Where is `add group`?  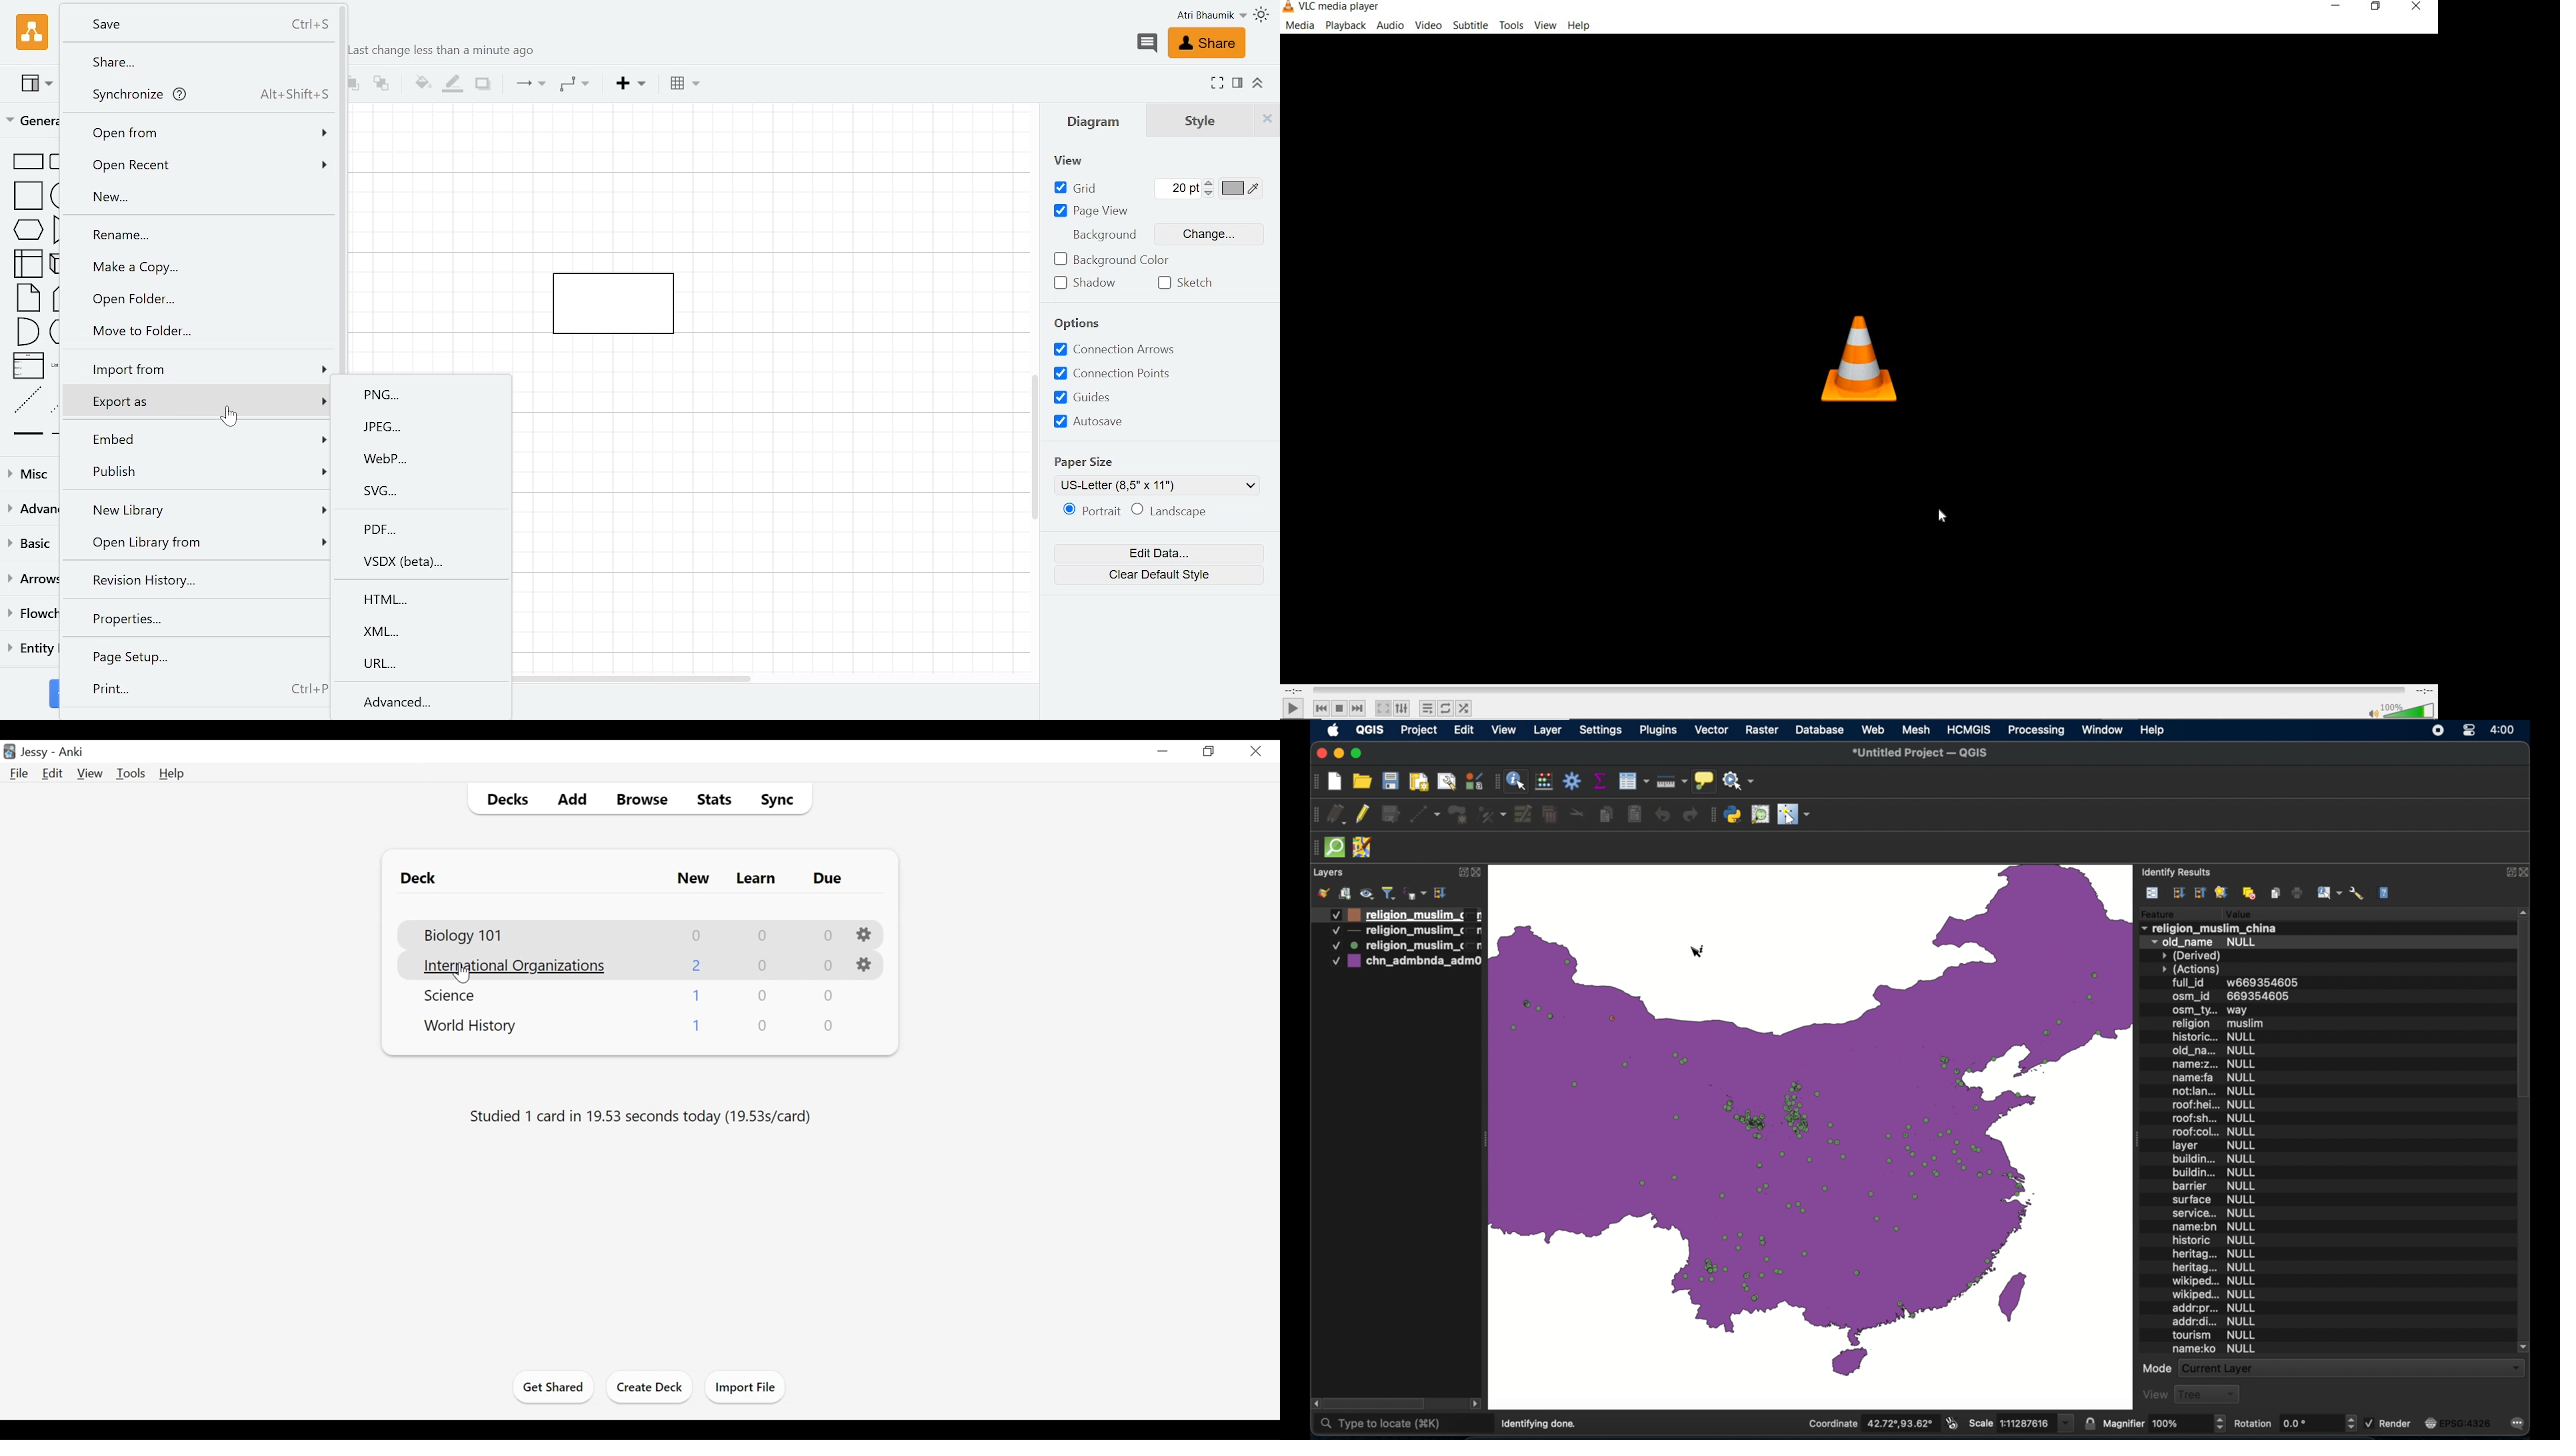 add group is located at coordinates (1345, 893).